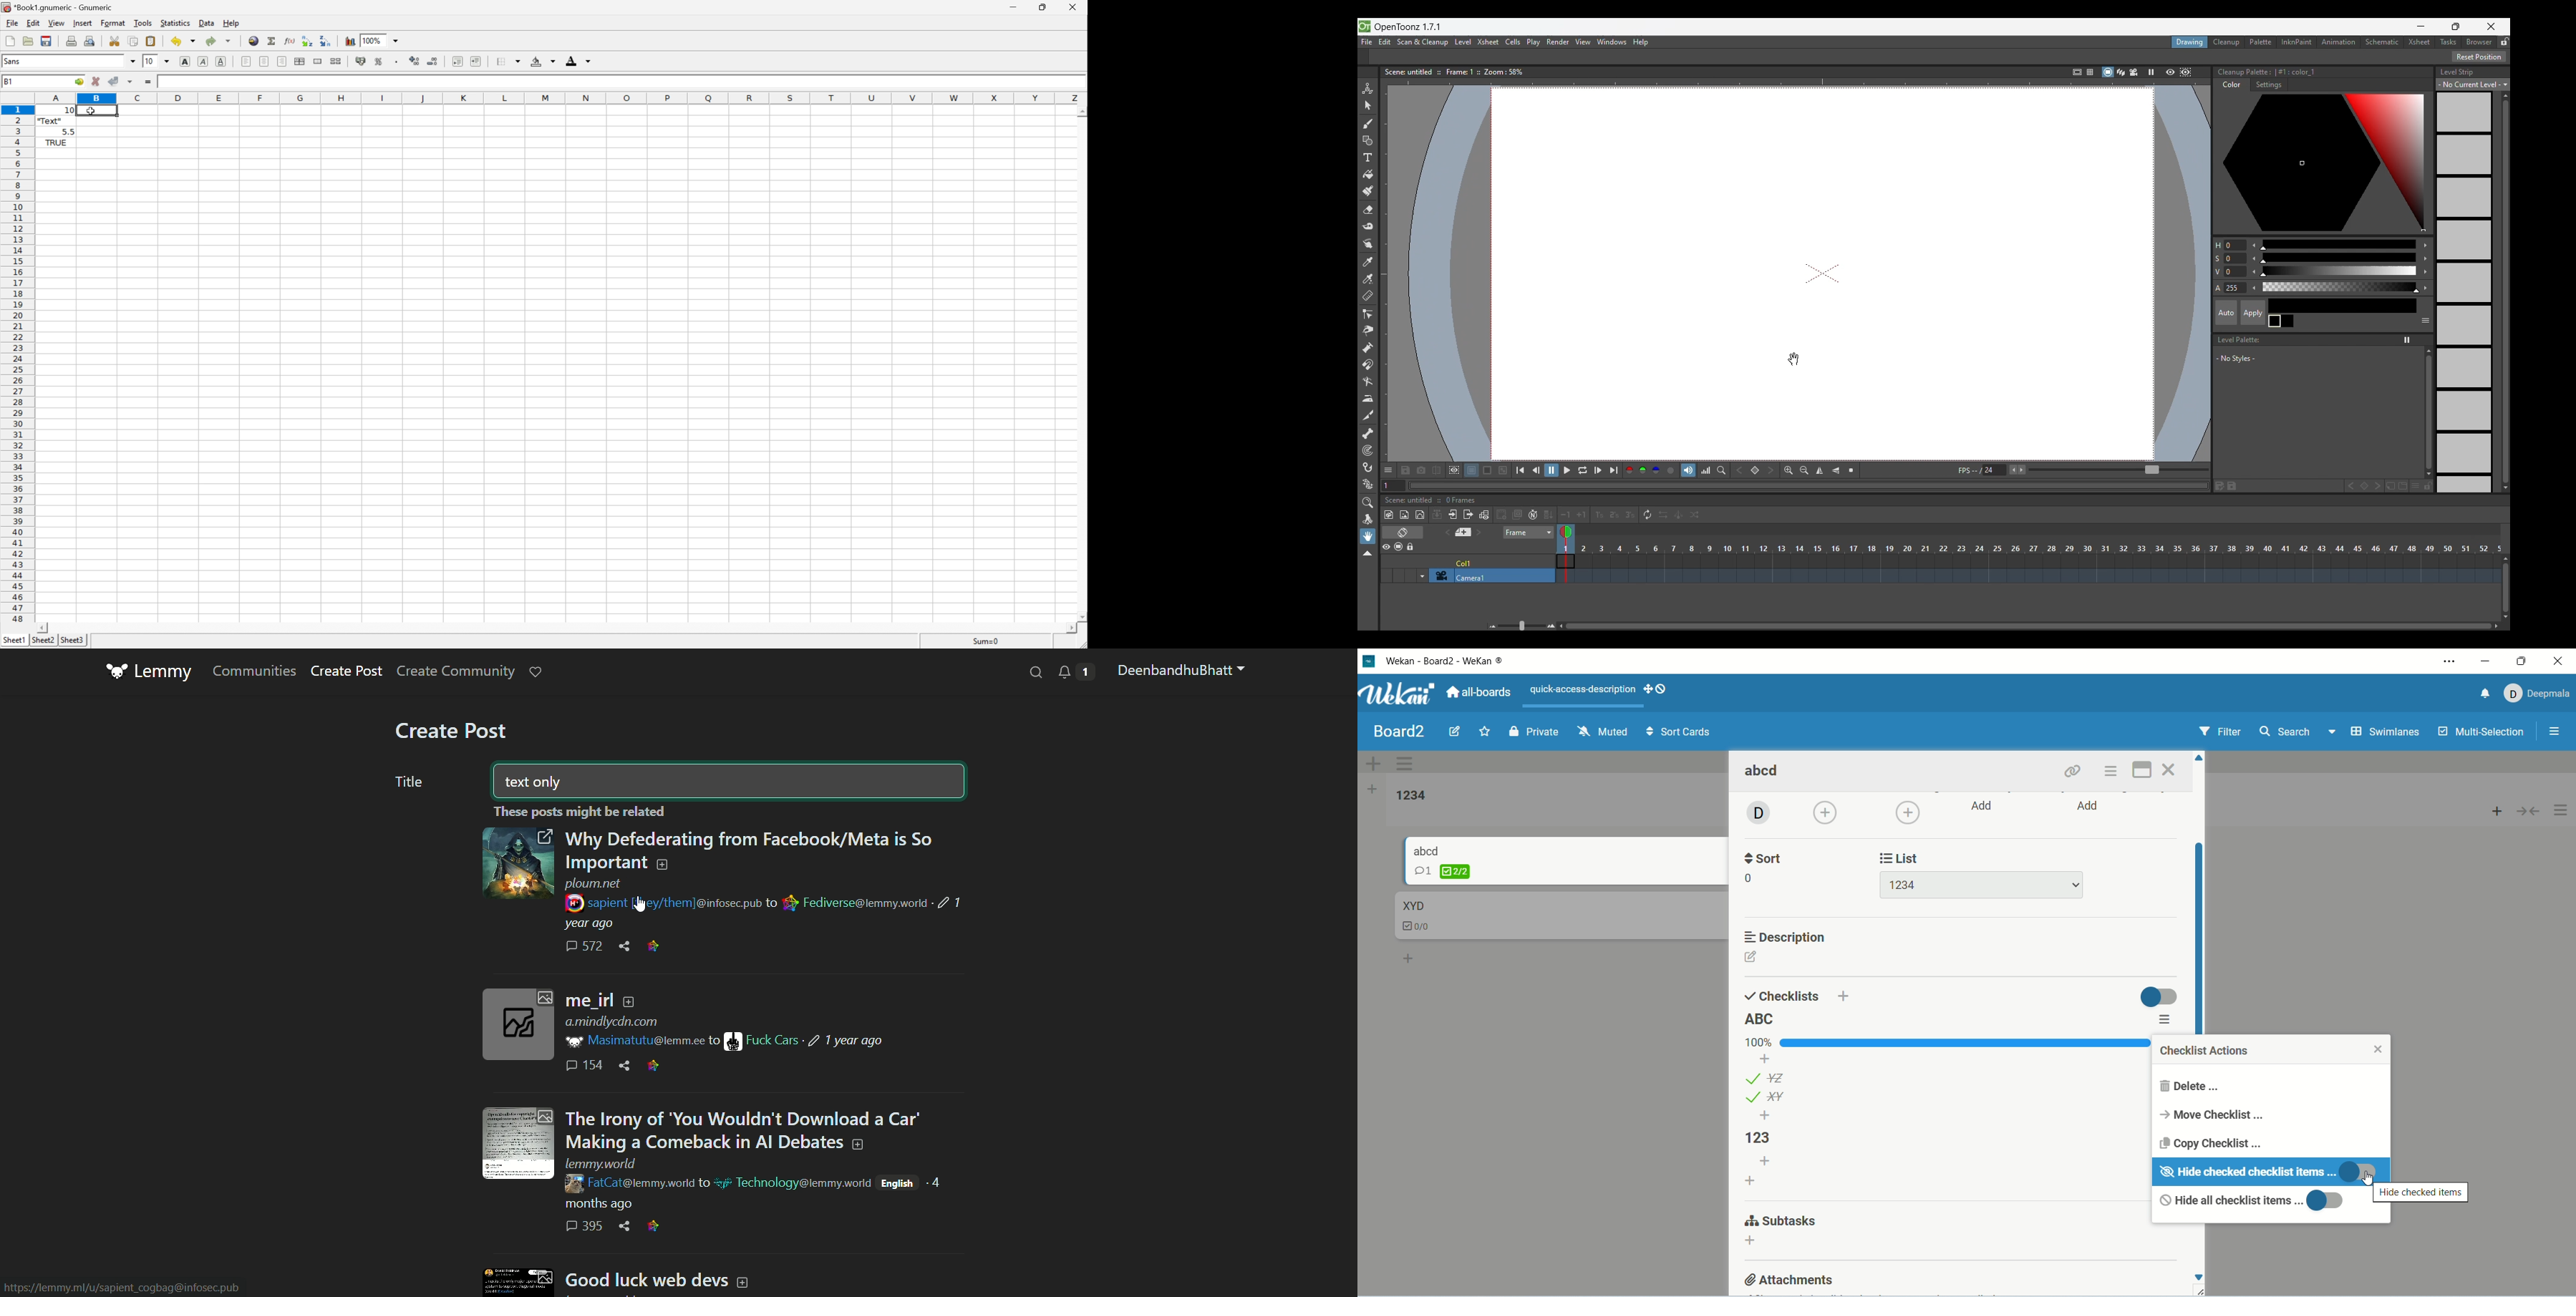 This screenshot has width=2576, height=1316. What do you see at coordinates (611, 1022) in the screenshot?
I see `Link to a.mindlycdn.com` at bounding box center [611, 1022].